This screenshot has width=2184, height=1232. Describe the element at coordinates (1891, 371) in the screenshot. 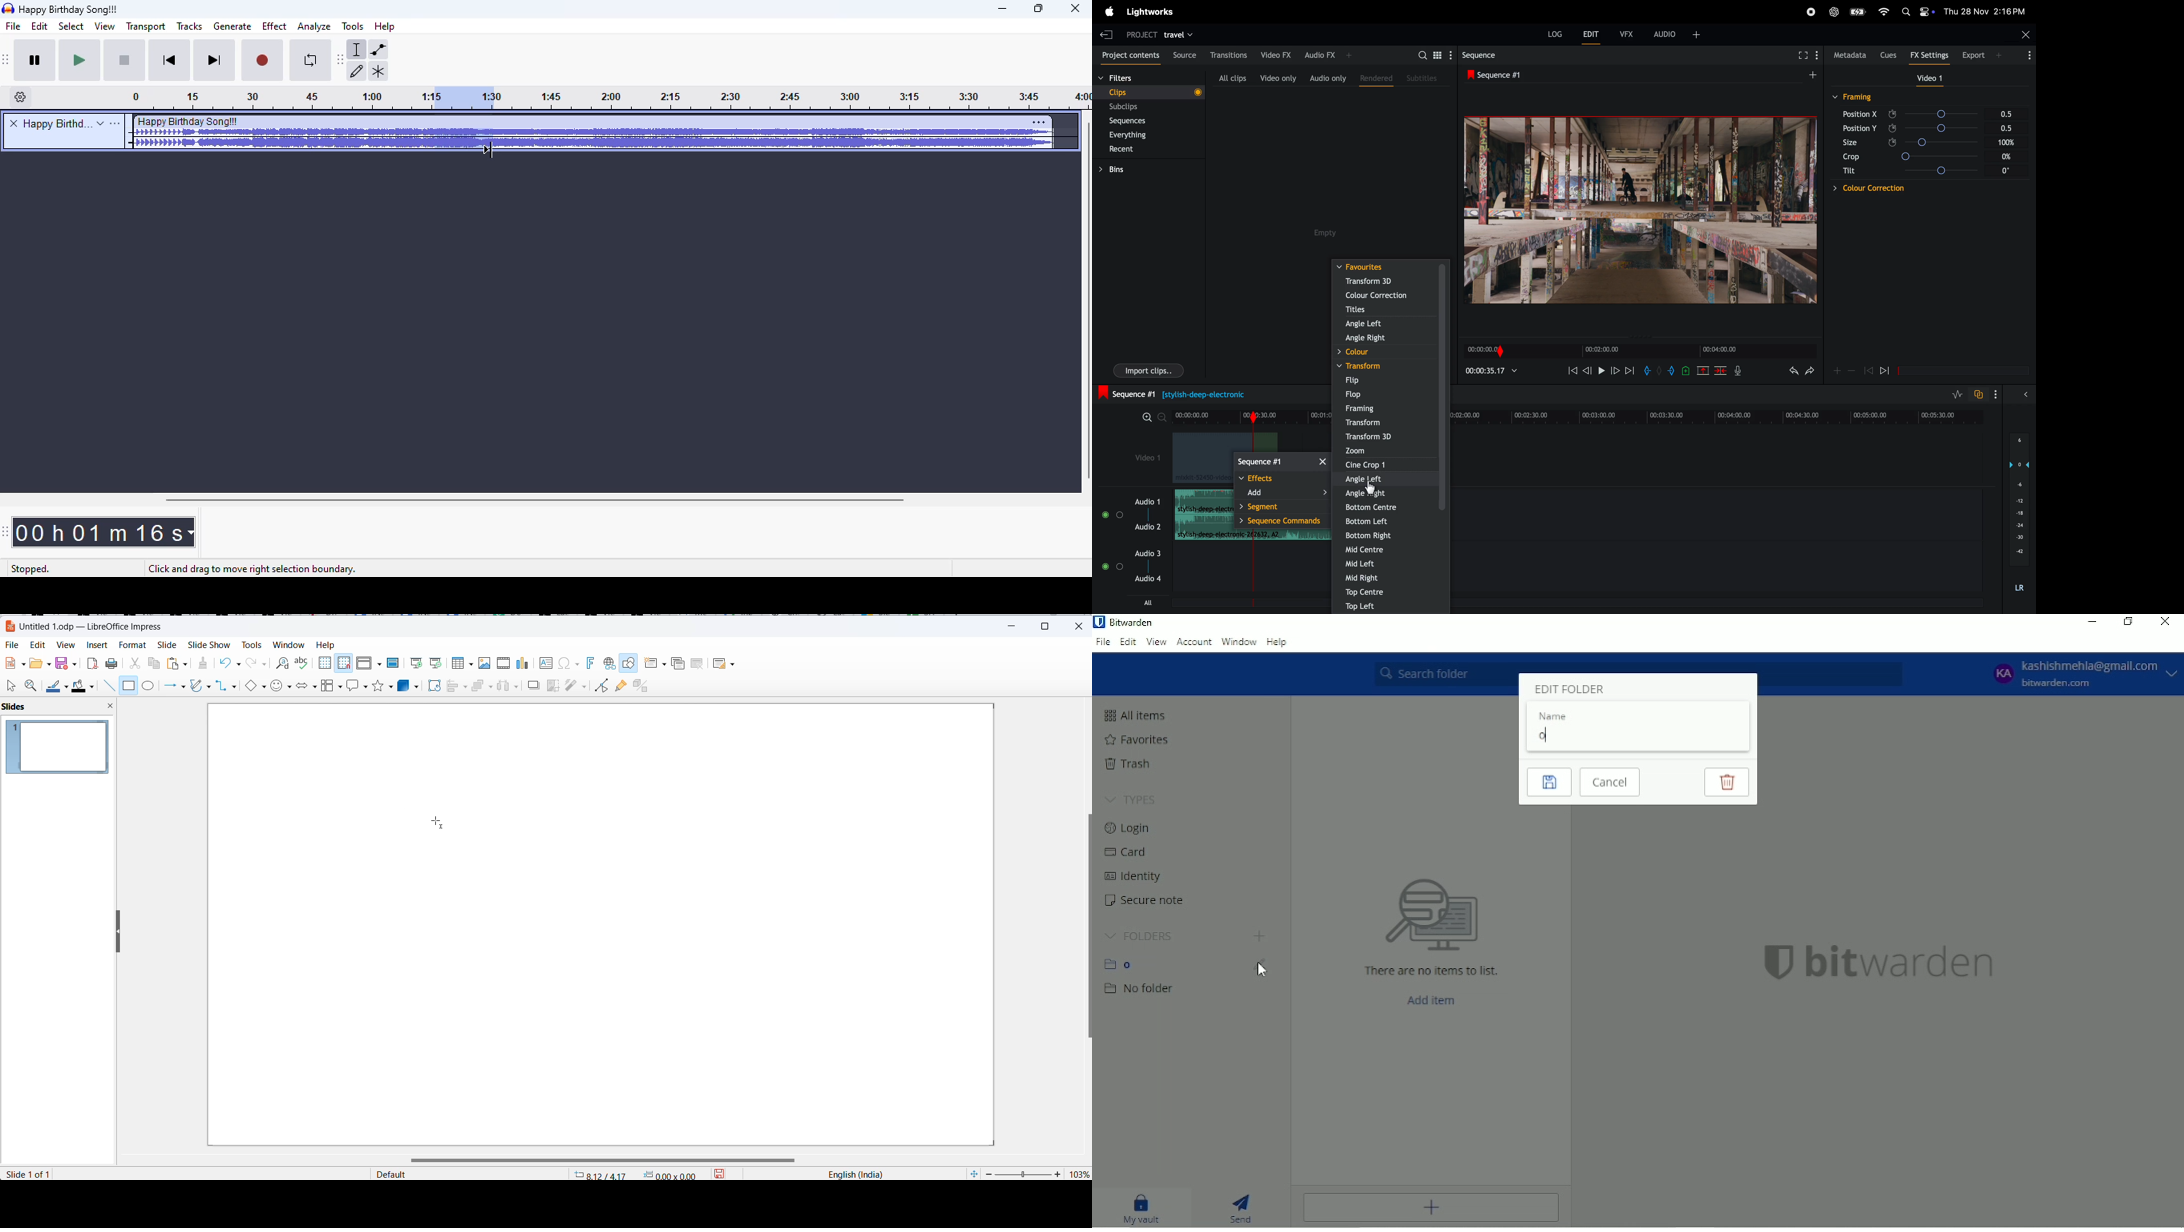

I see `jump to next key frame` at that location.